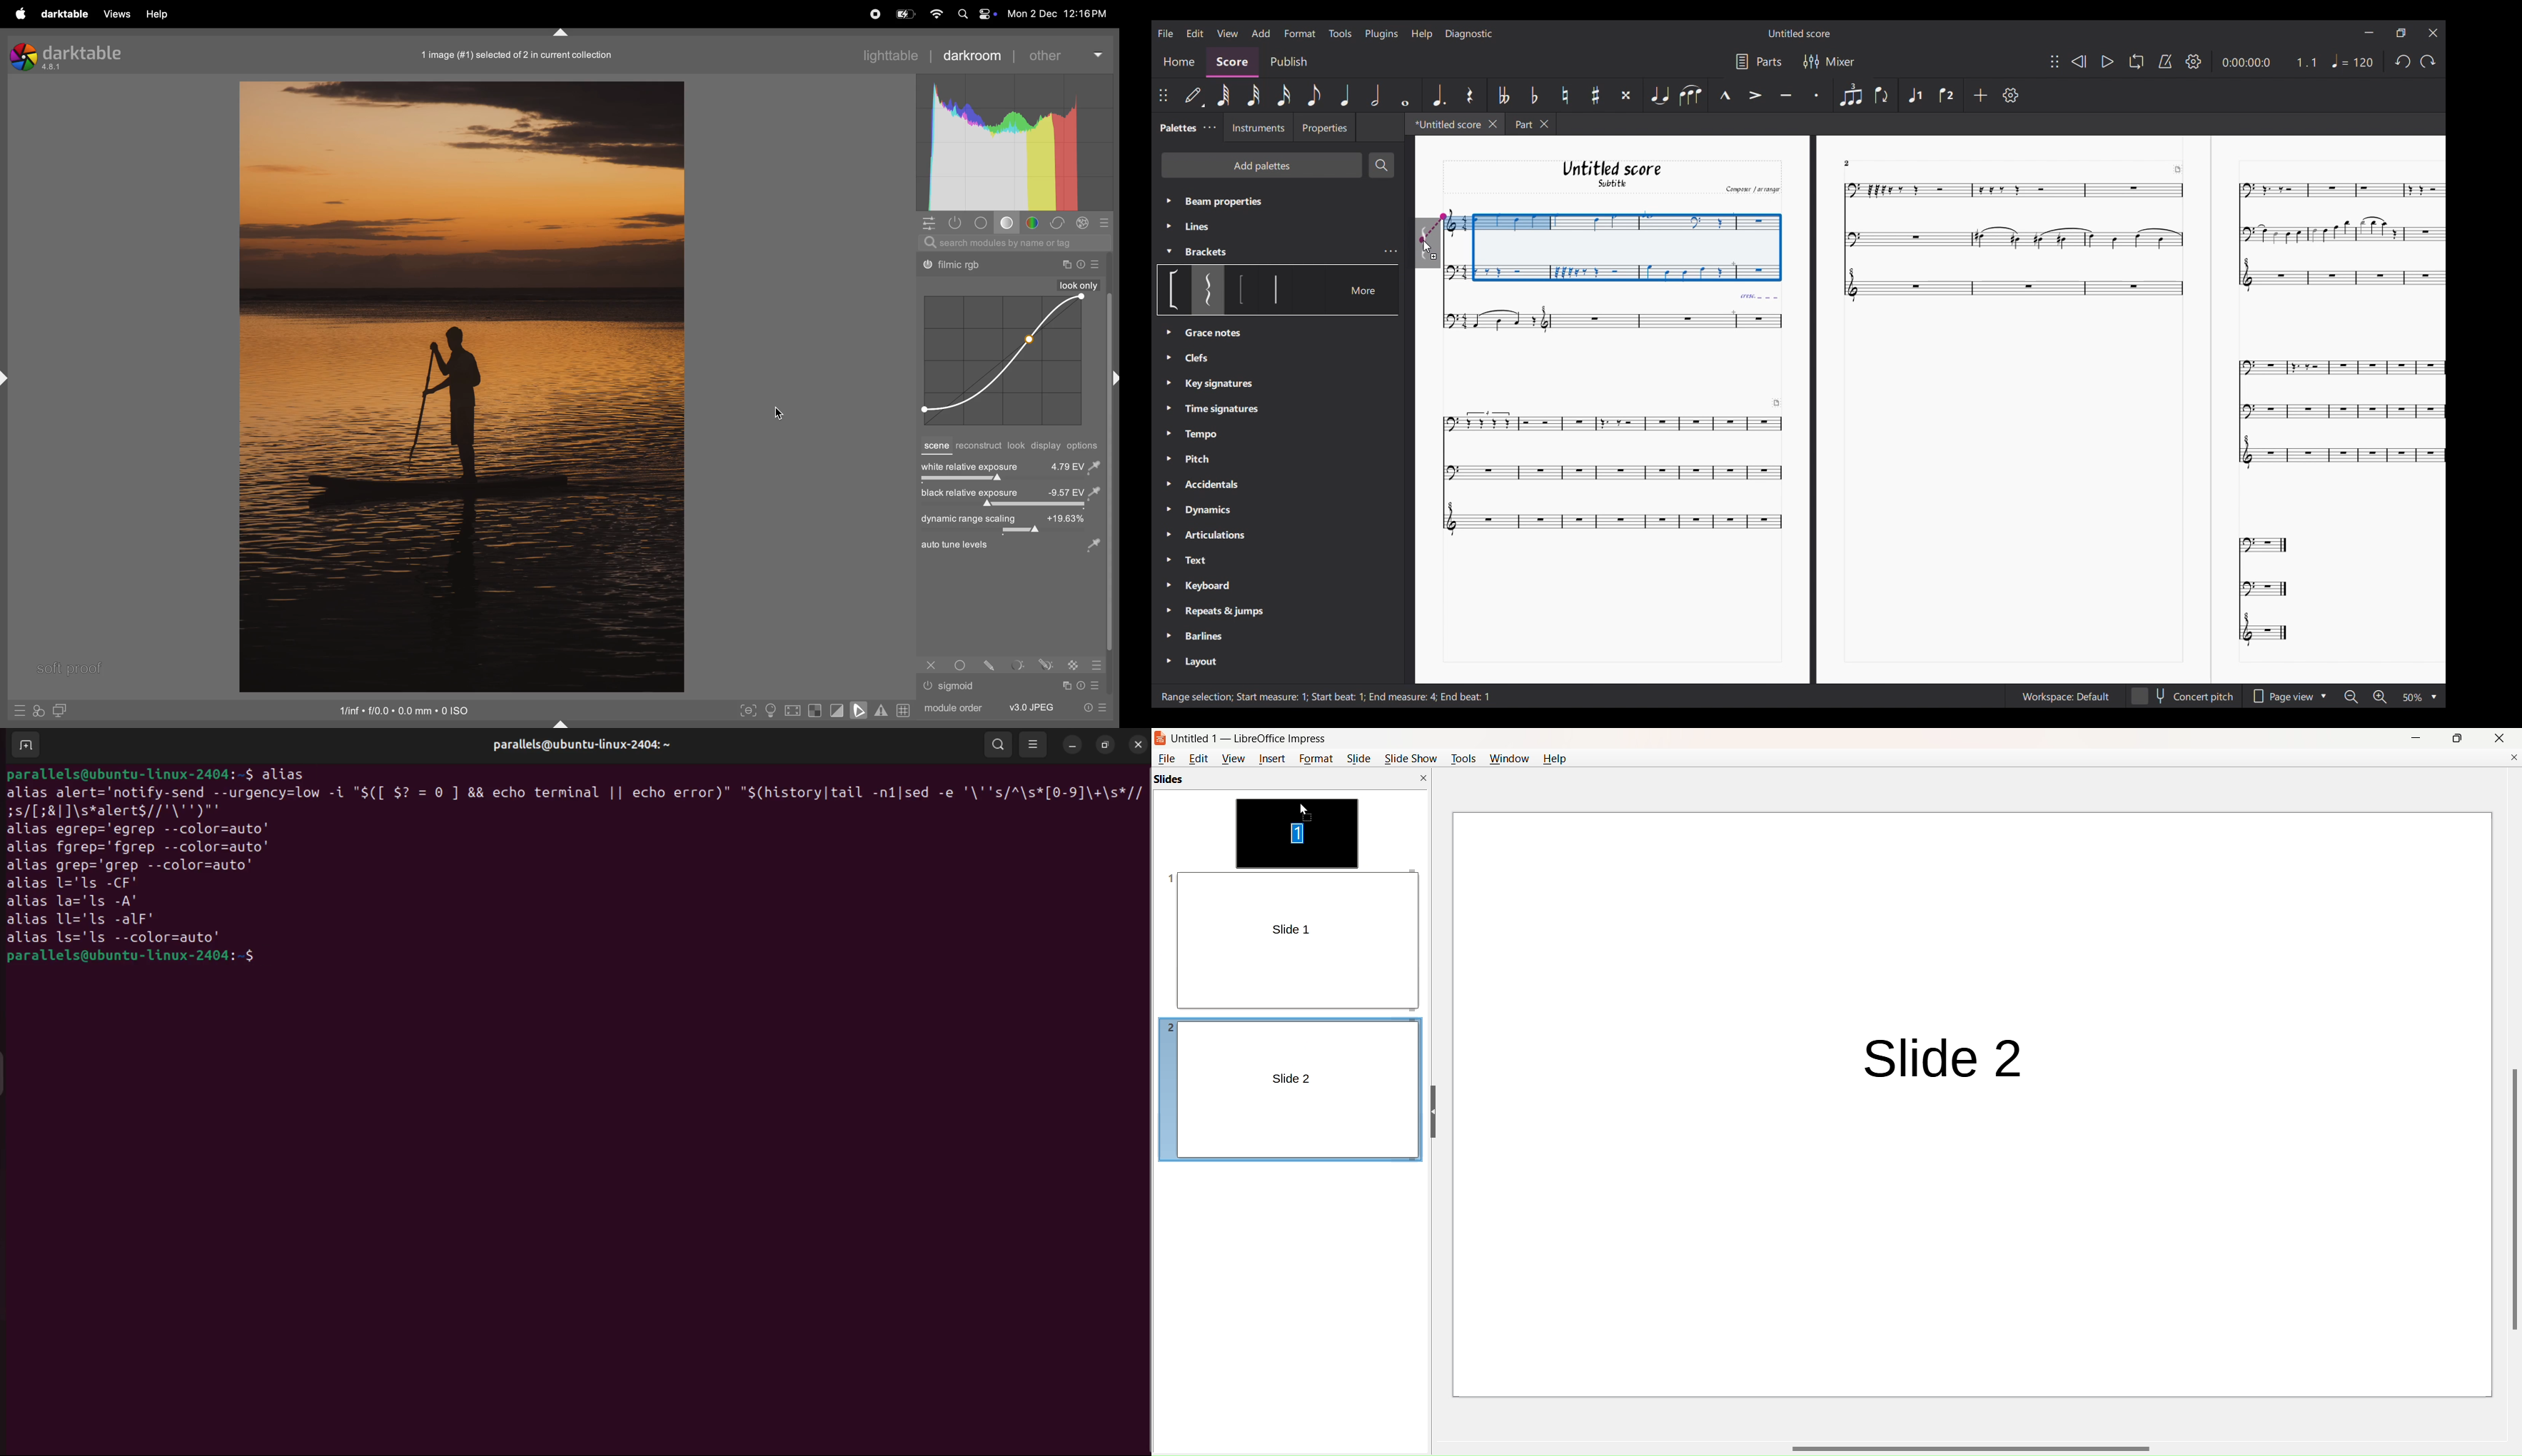 Image resolution: width=2548 pixels, height=1456 pixels. I want to click on selected, so click(1501, 222).